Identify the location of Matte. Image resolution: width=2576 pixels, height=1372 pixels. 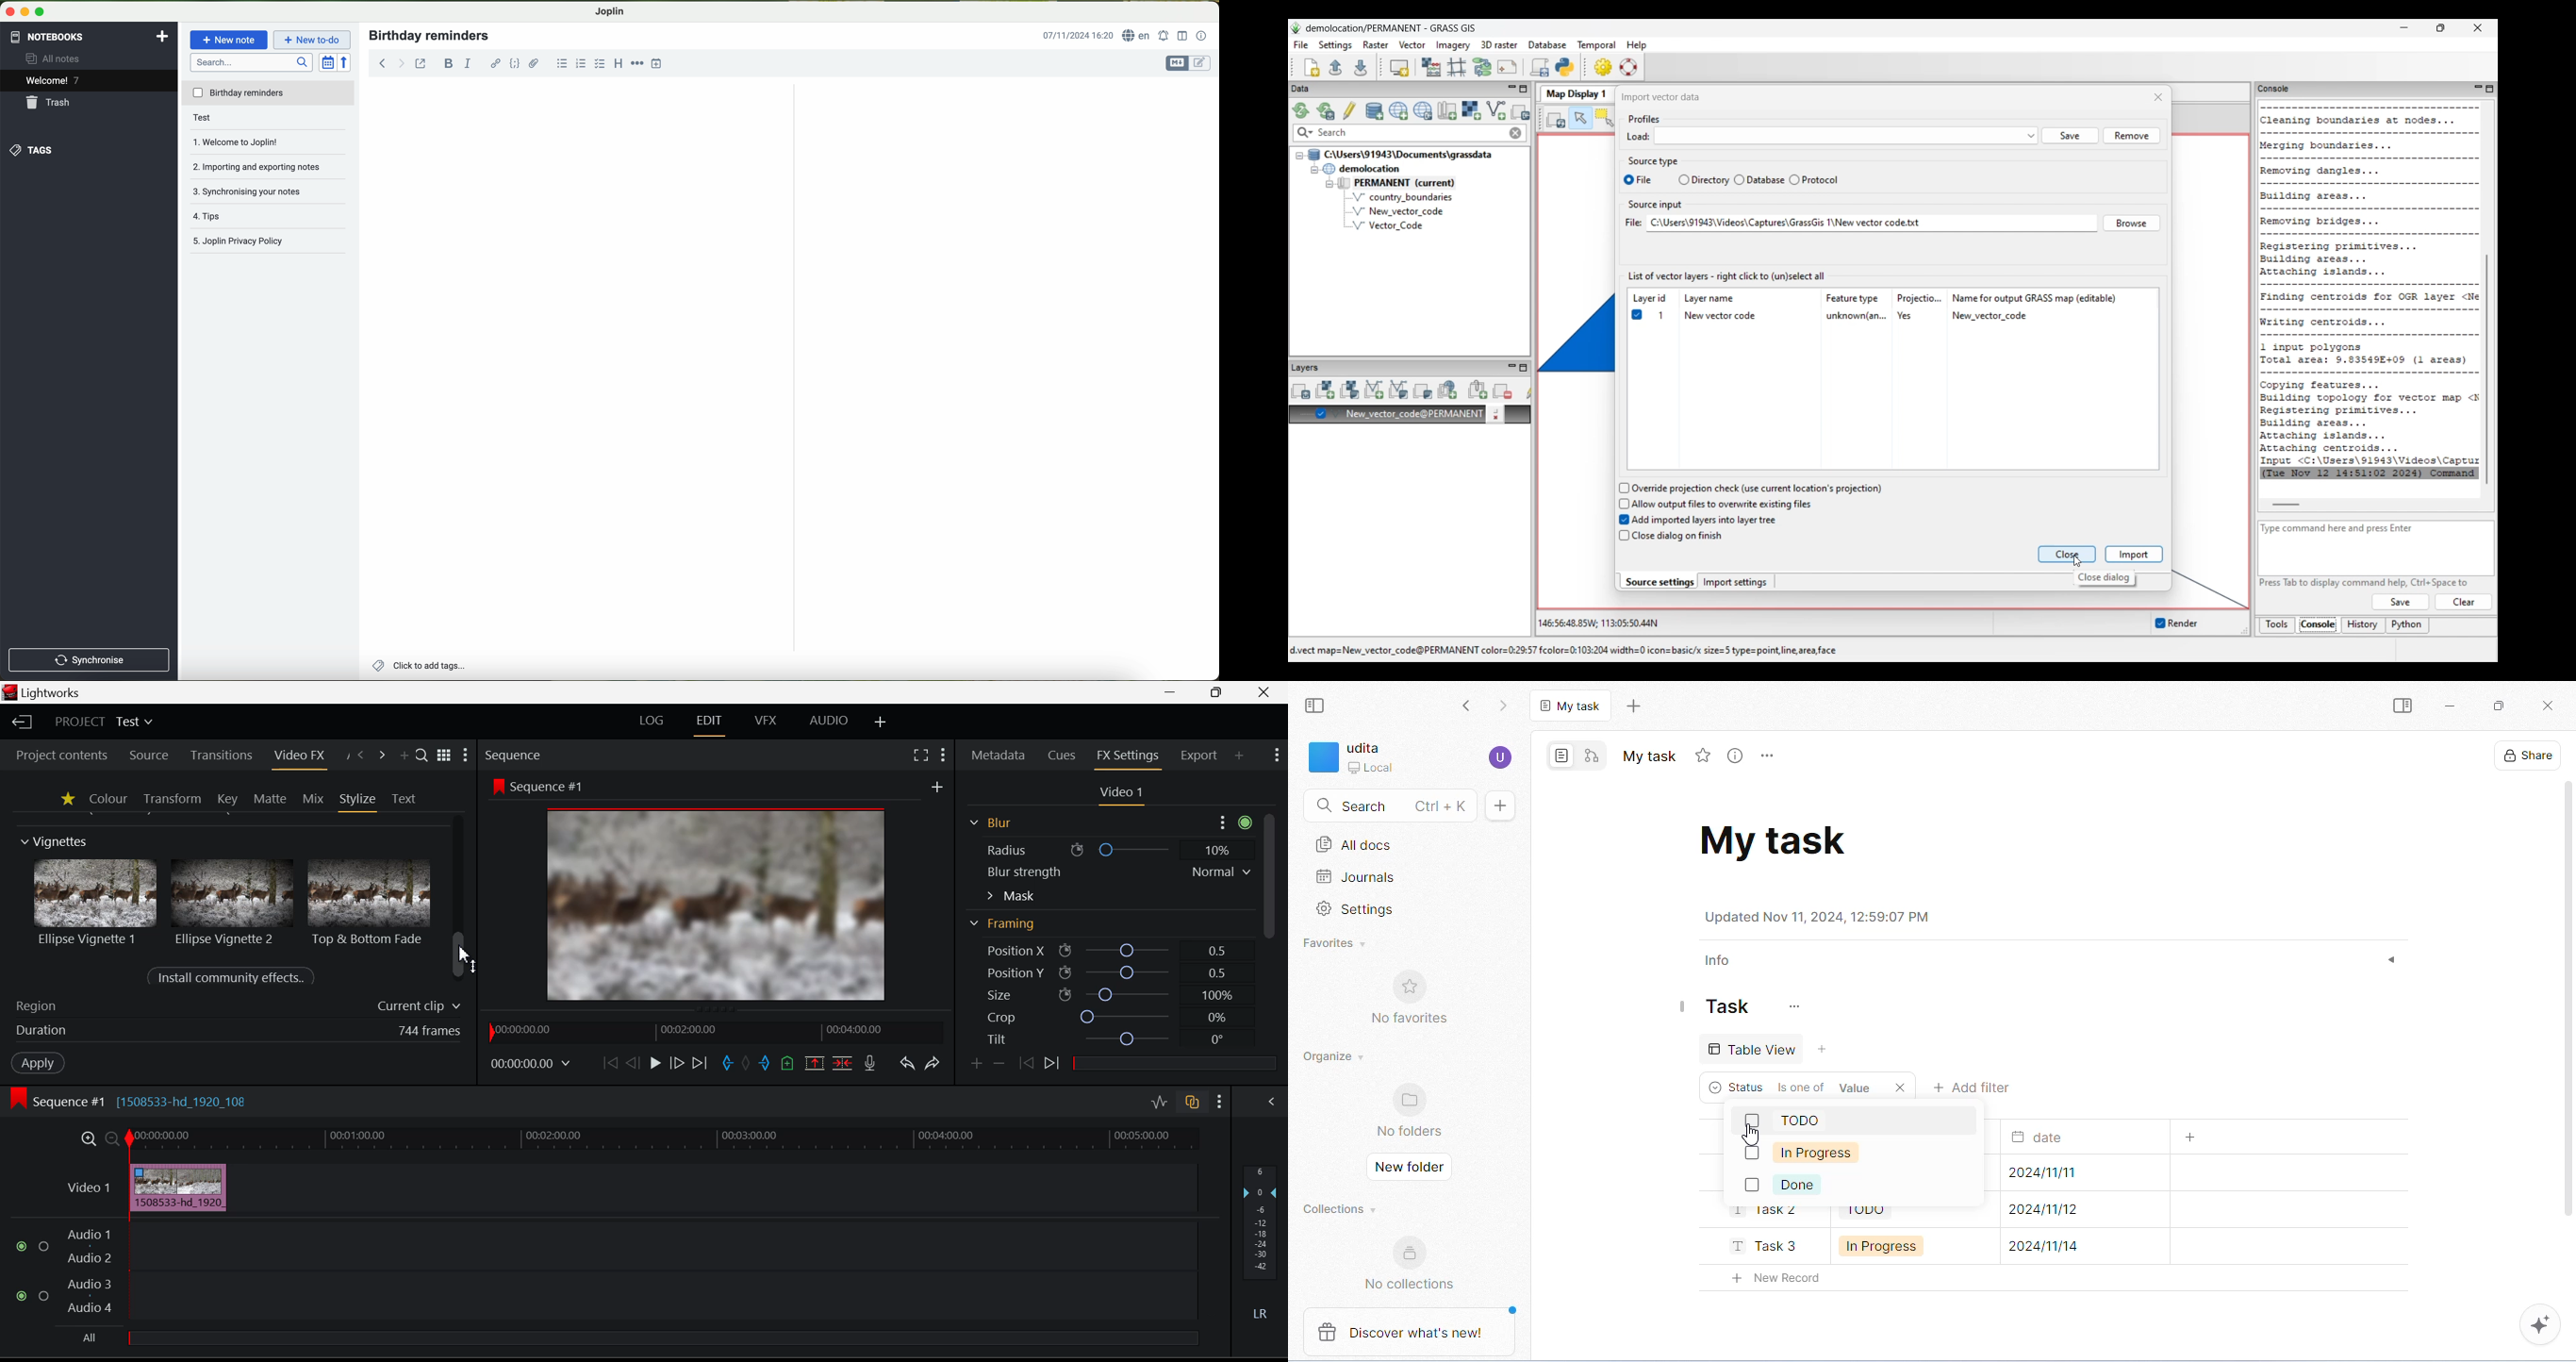
(270, 798).